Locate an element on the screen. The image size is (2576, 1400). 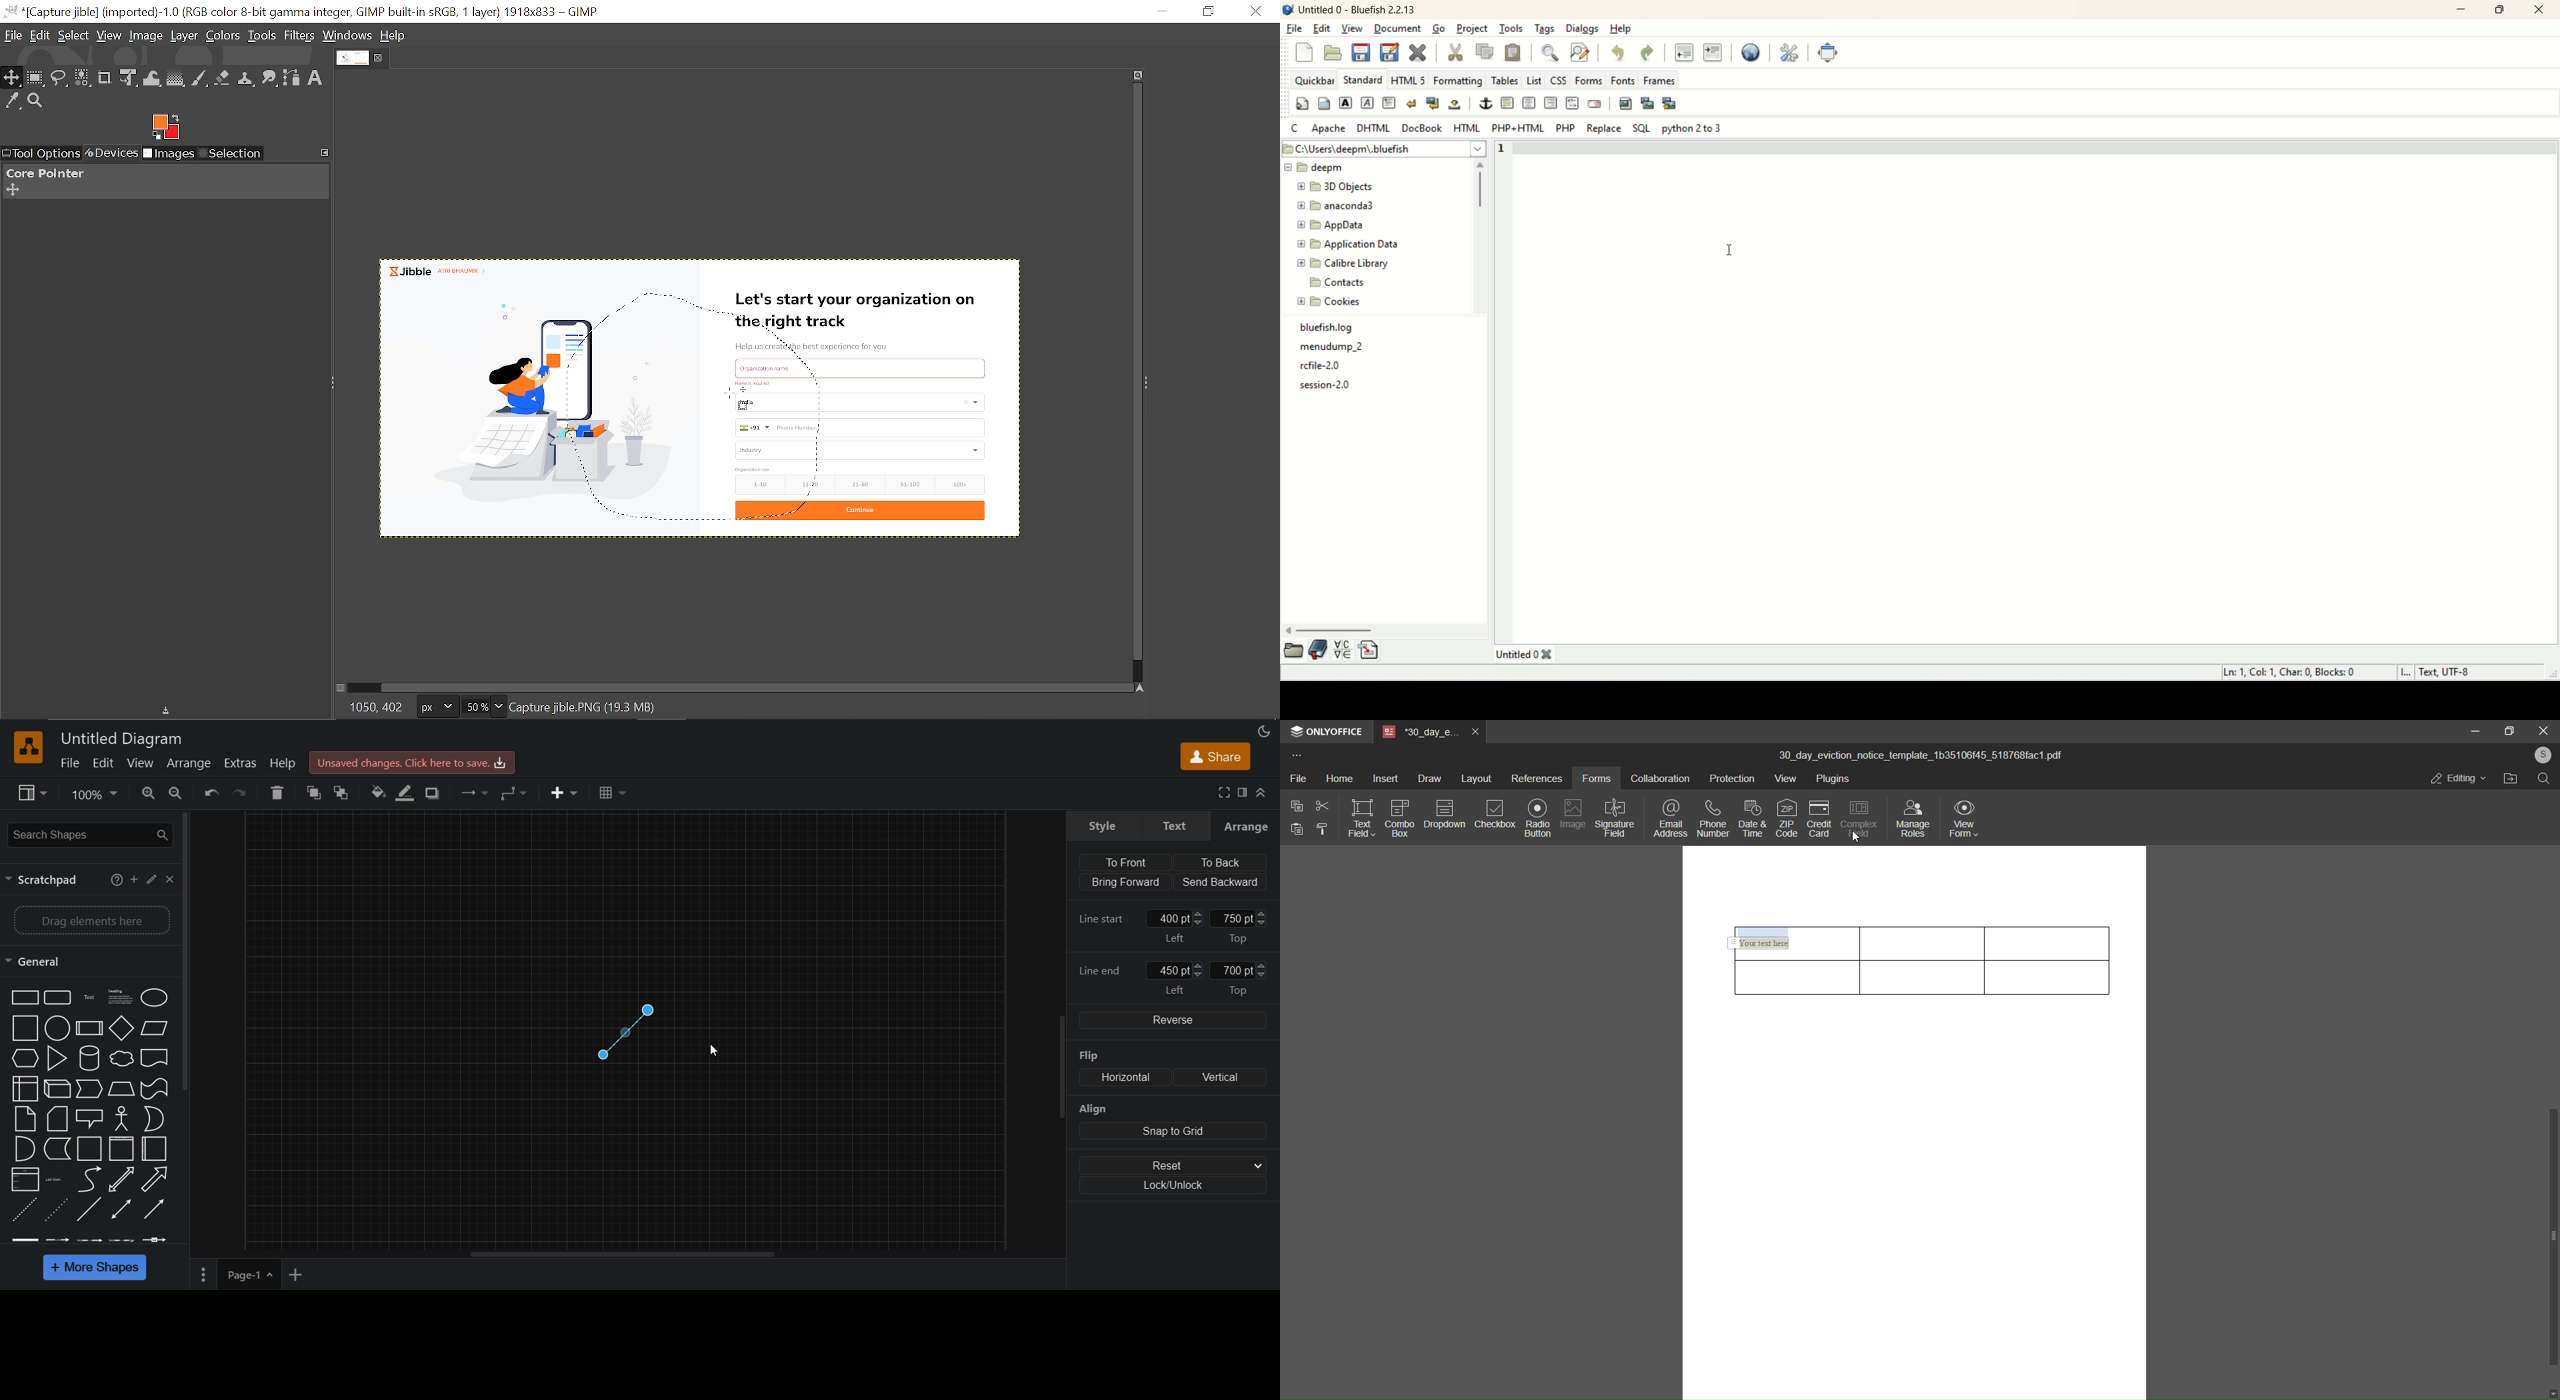
dotted line is located at coordinates (57, 1211).